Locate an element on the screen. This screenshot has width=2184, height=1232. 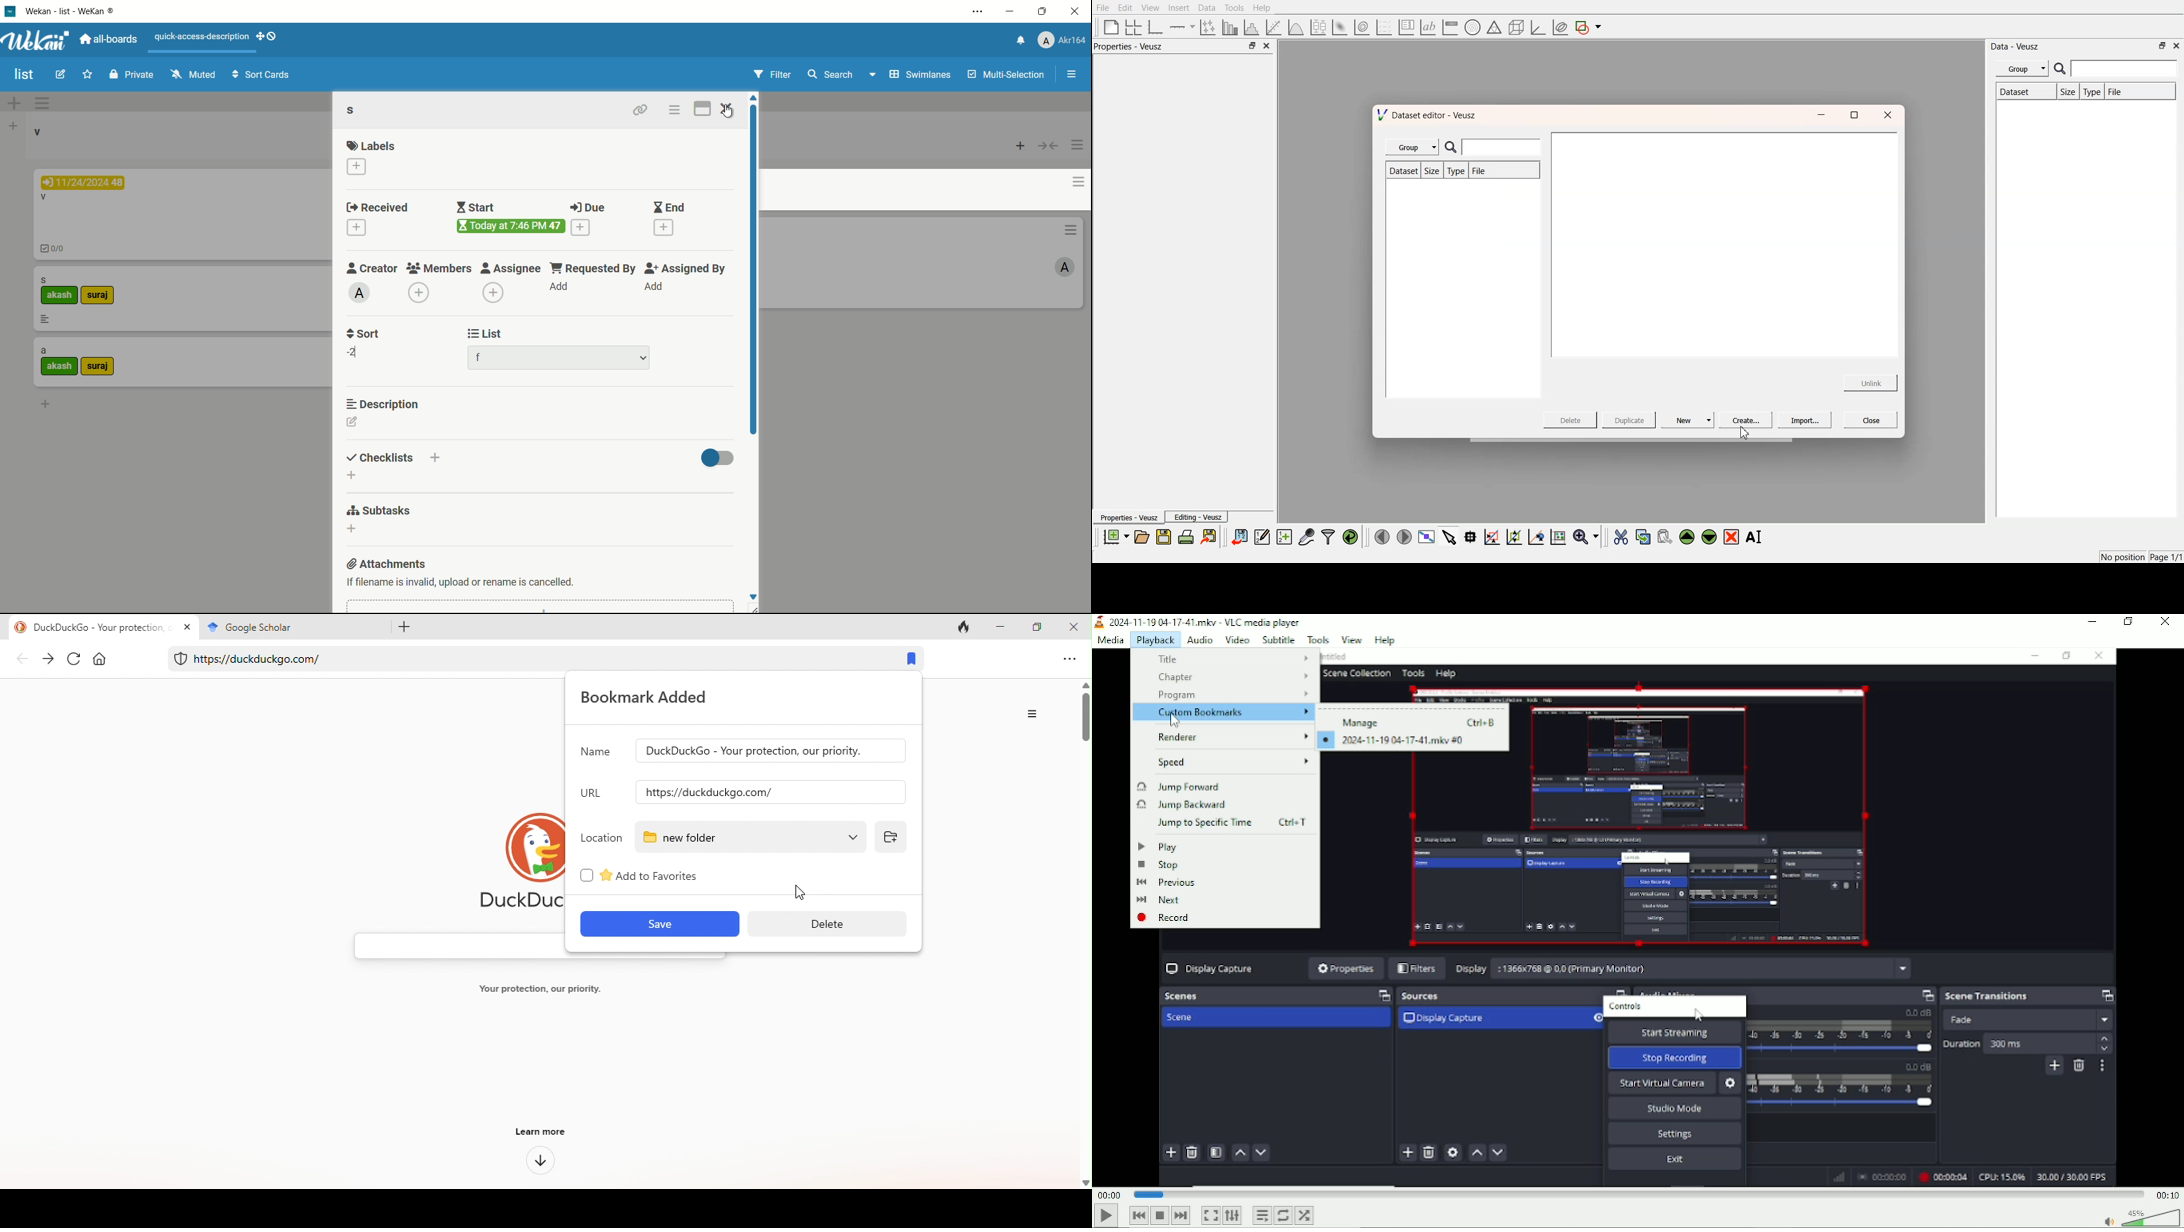
Scroll up is located at coordinates (753, 97).